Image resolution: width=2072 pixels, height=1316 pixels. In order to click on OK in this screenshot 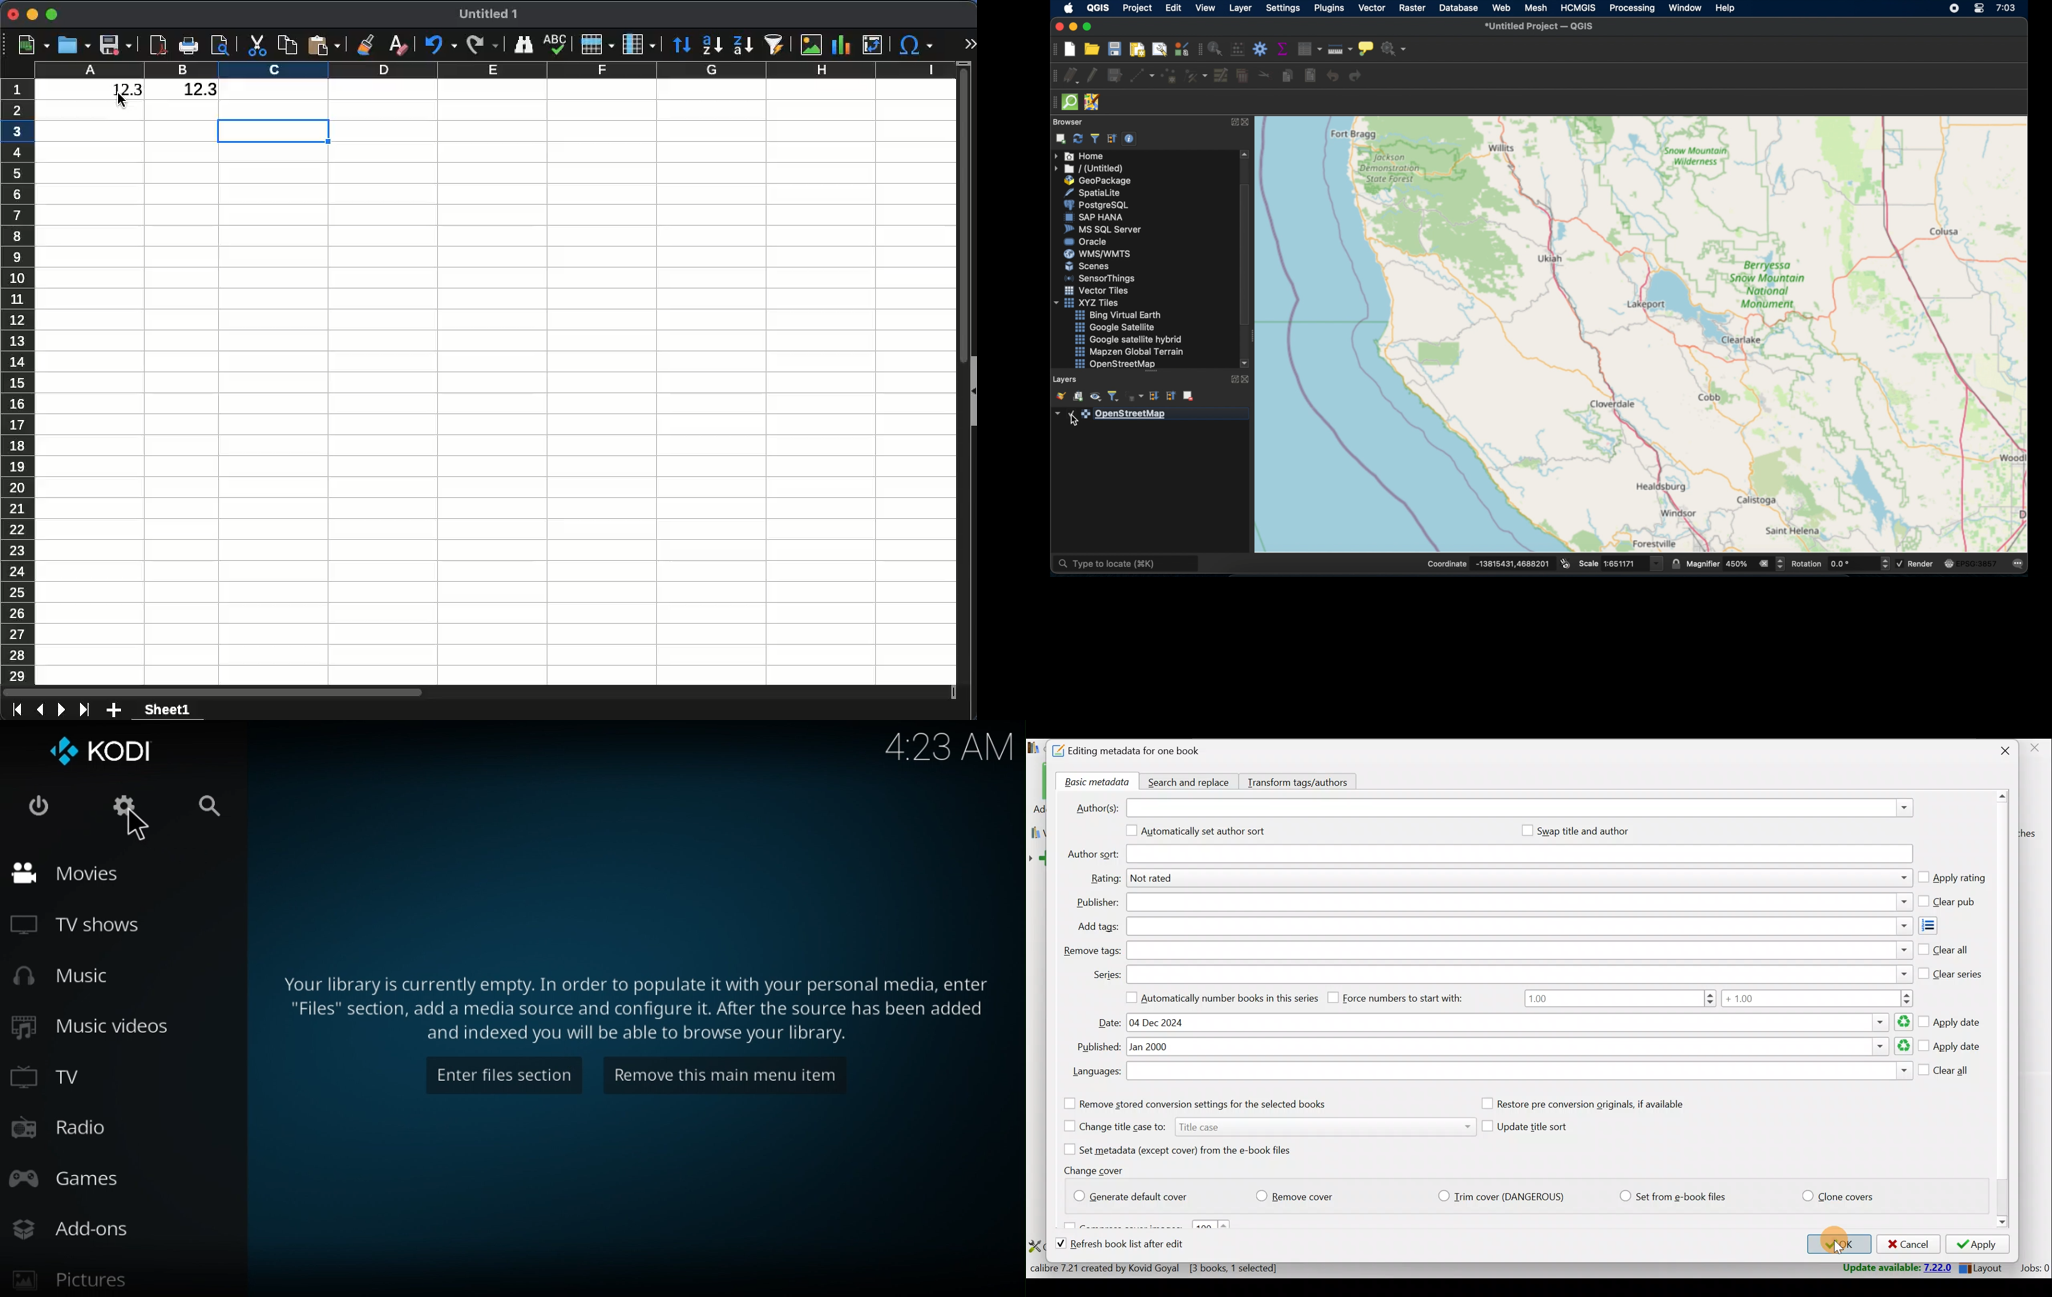, I will do `click(1836, 1244)`.